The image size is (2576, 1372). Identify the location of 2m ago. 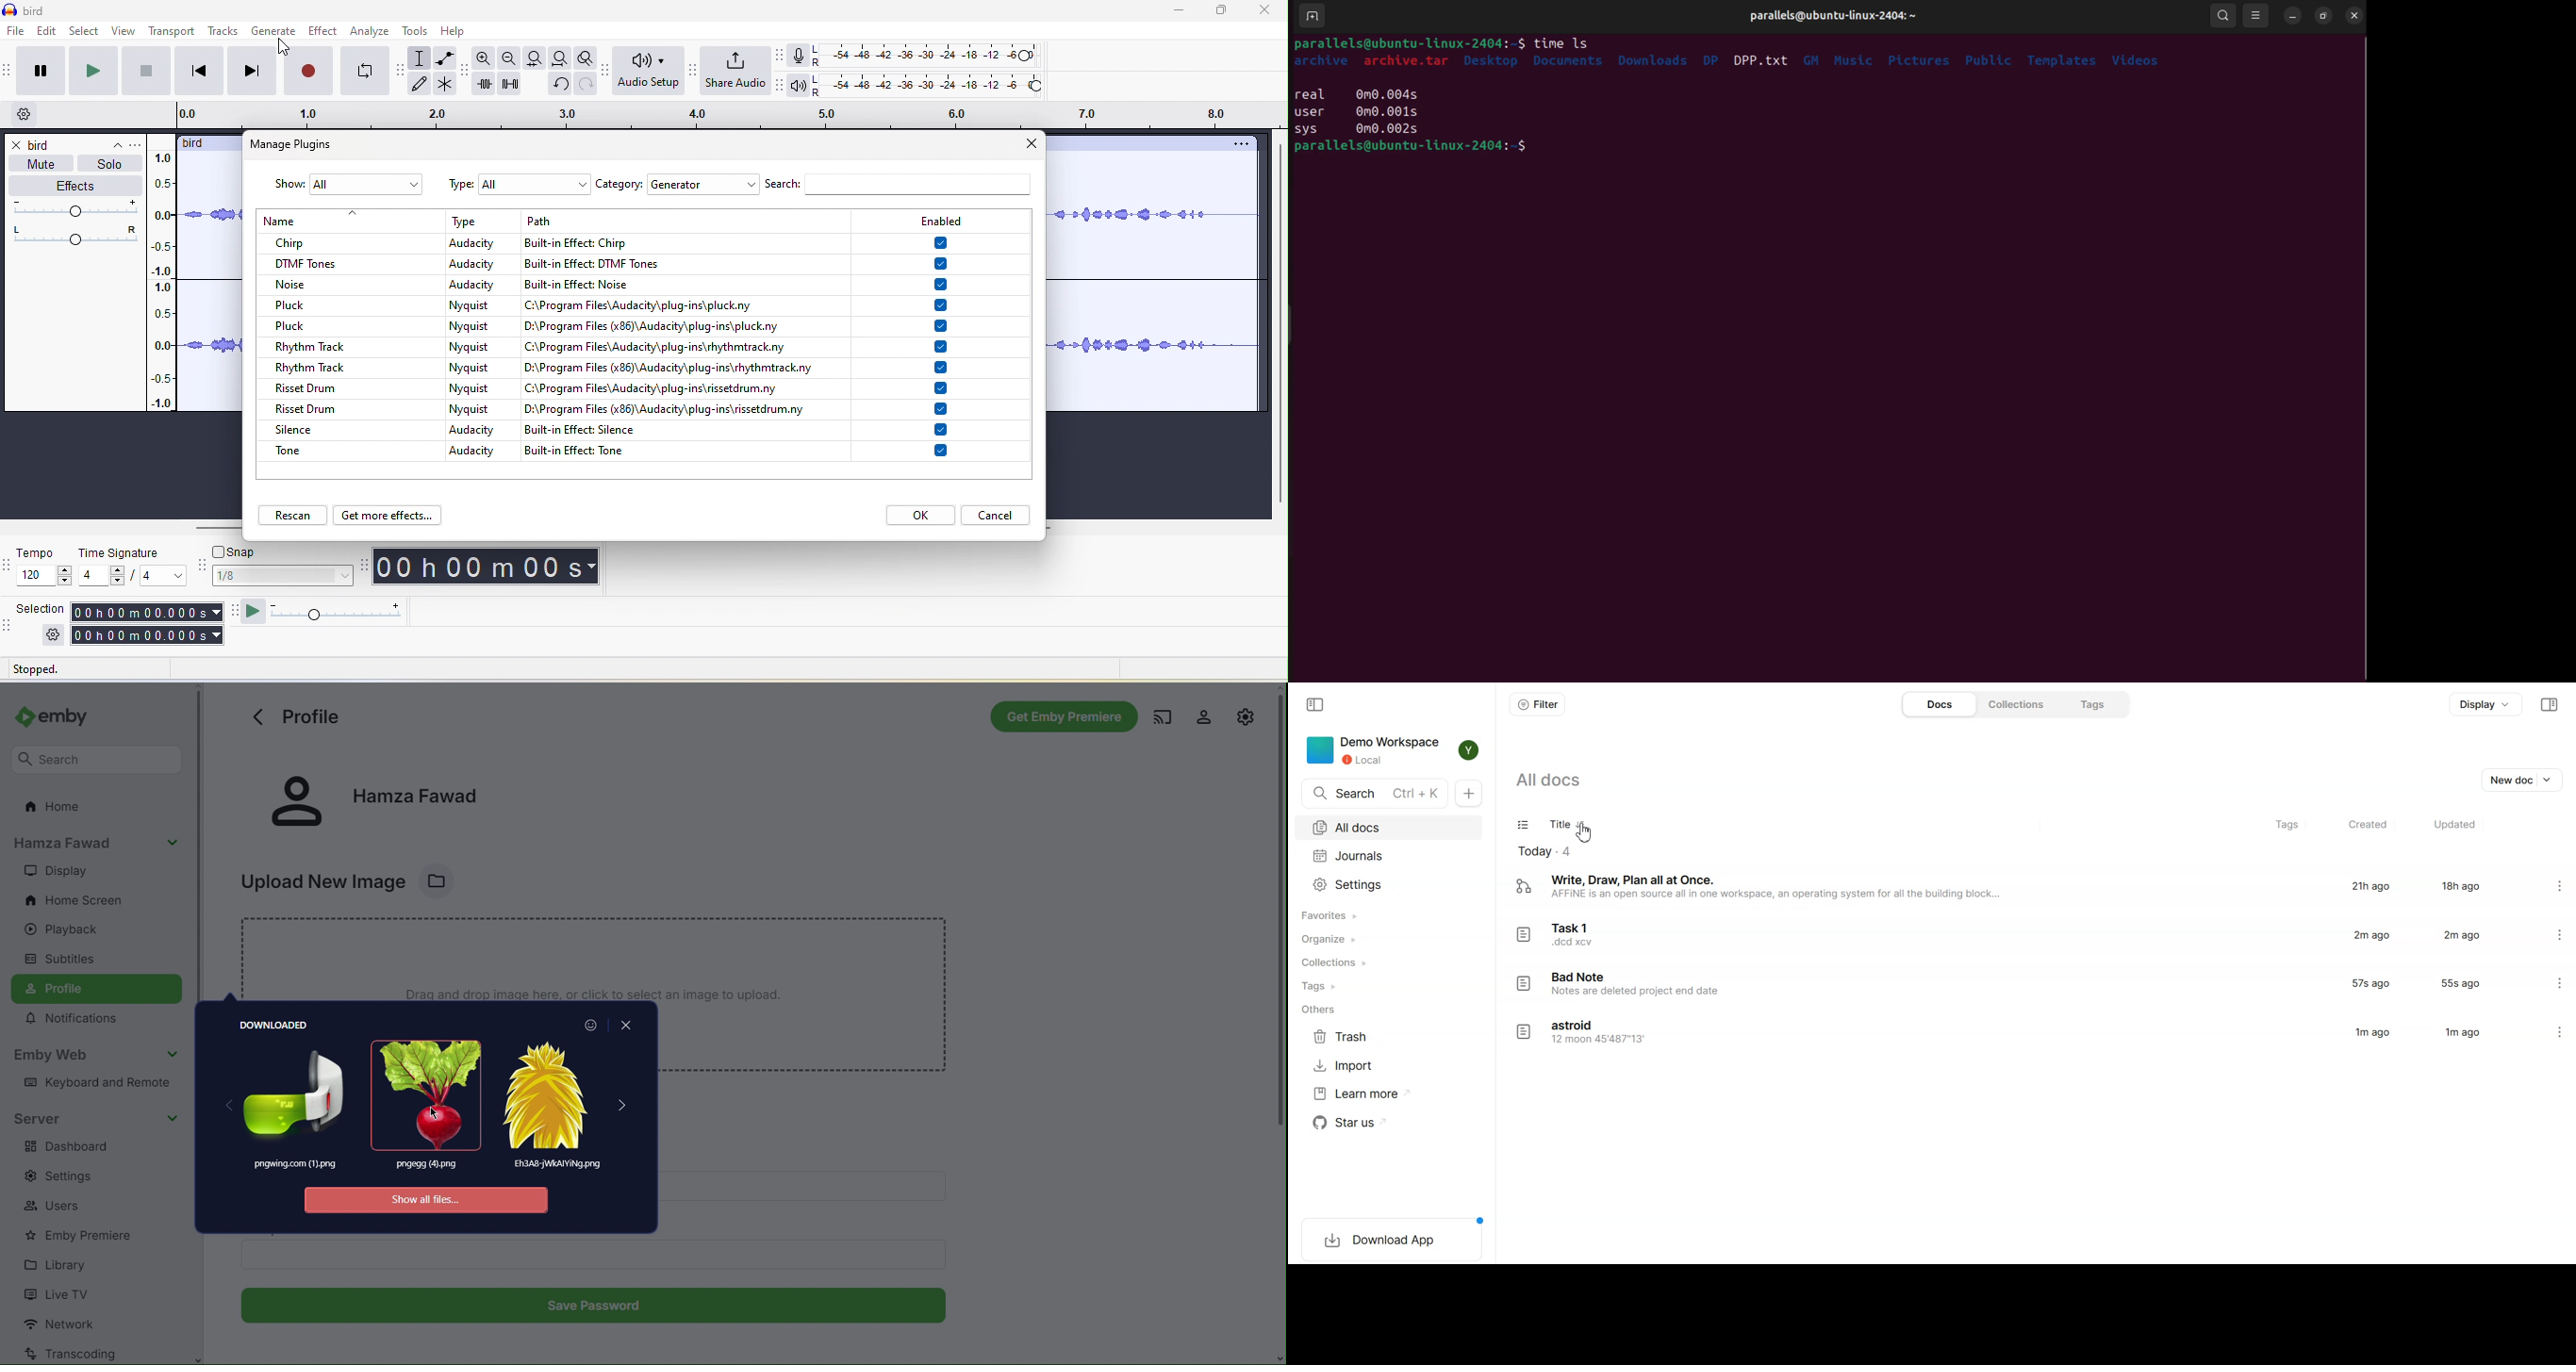
(2370, 937).